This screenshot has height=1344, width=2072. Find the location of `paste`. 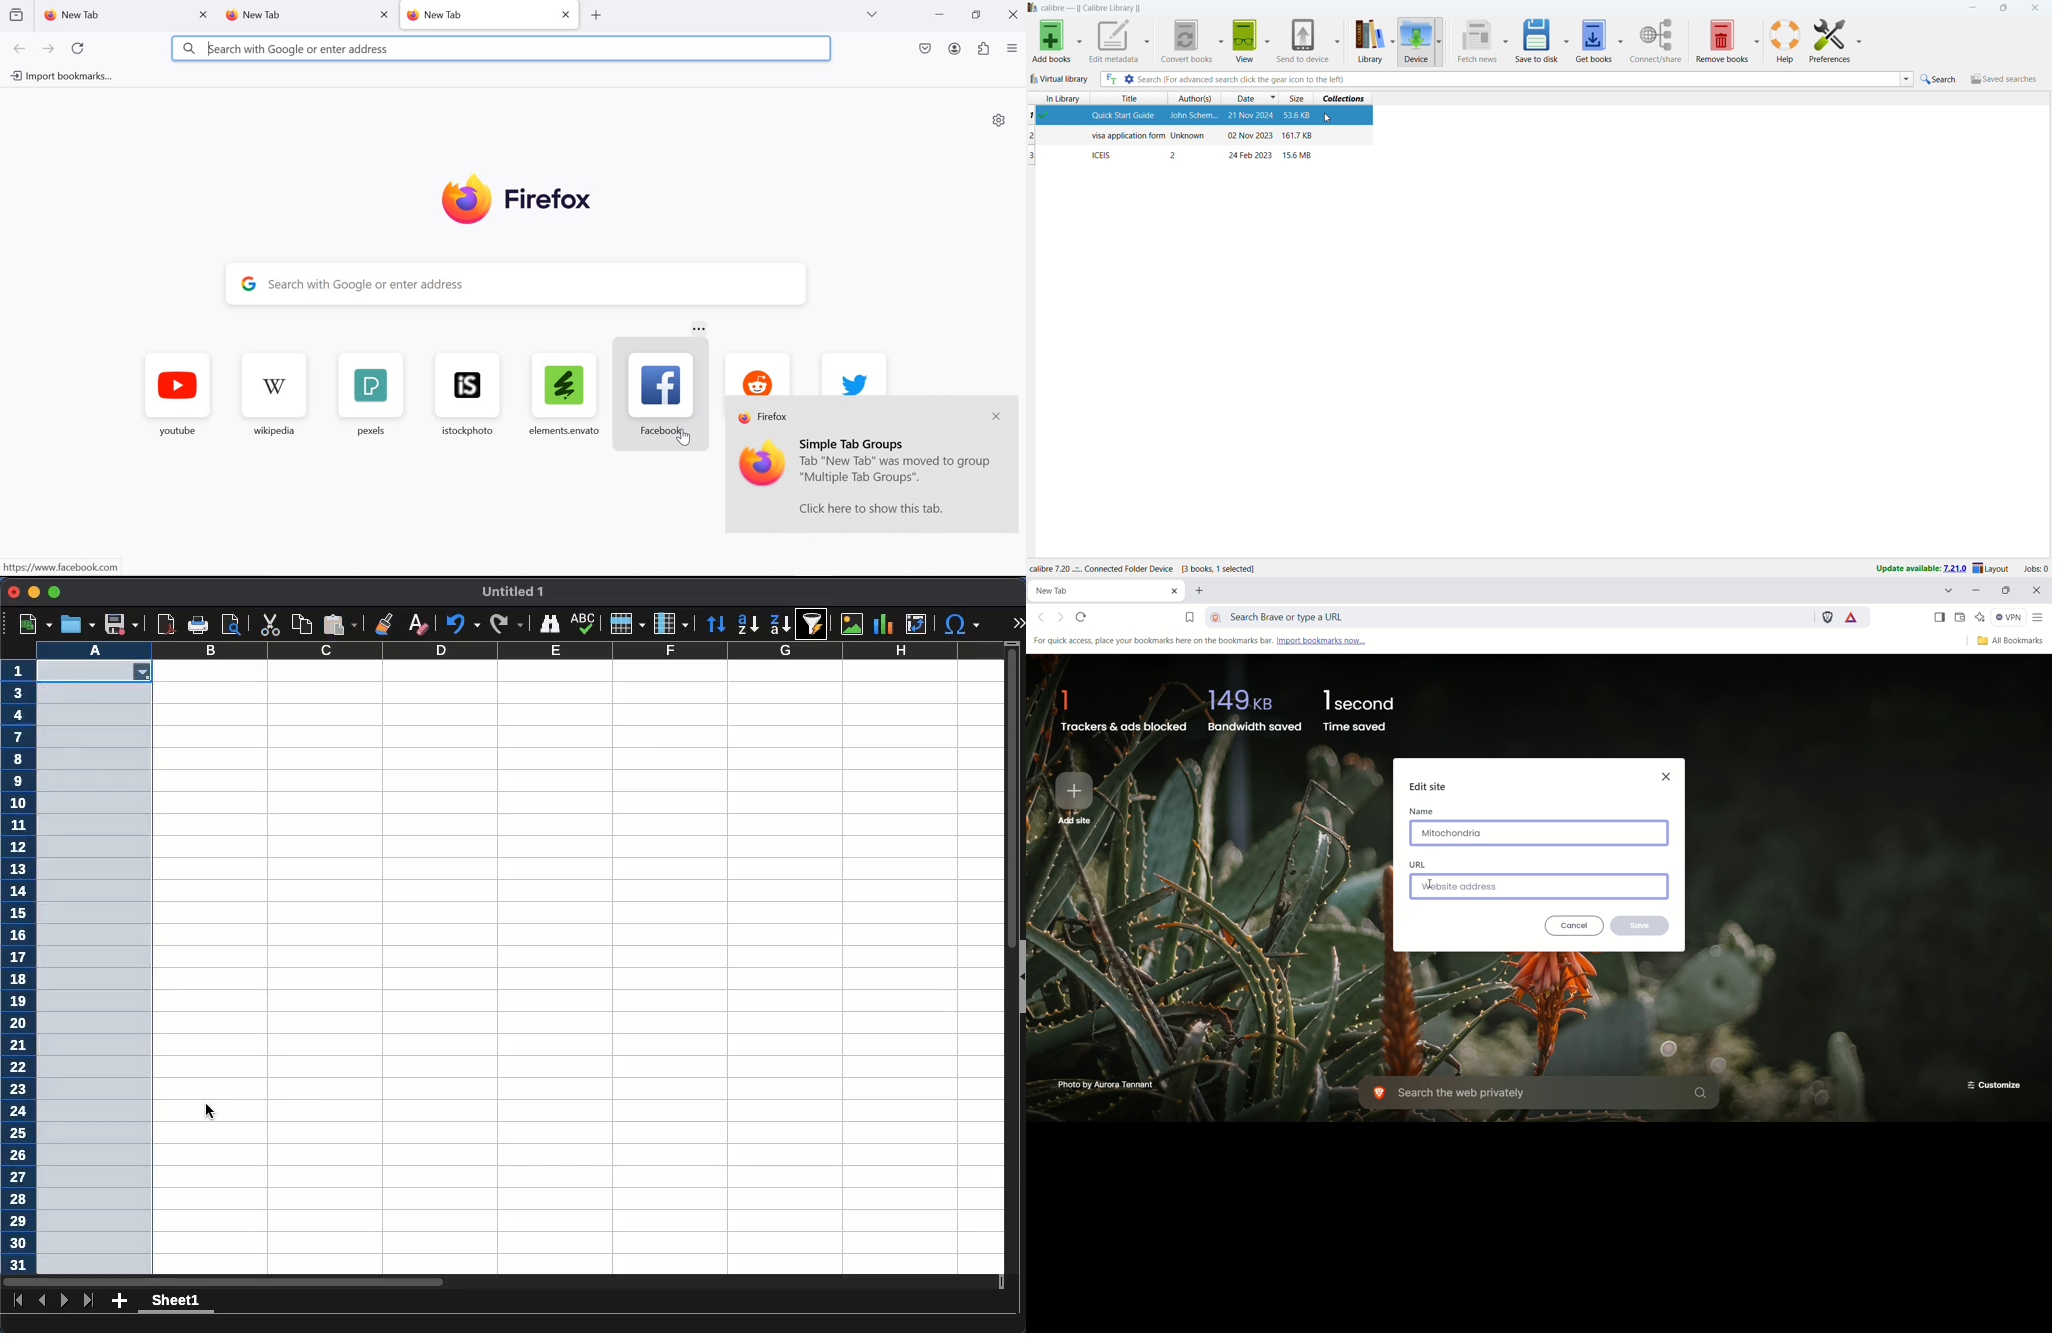

paste is located at coordinates (340, 624).